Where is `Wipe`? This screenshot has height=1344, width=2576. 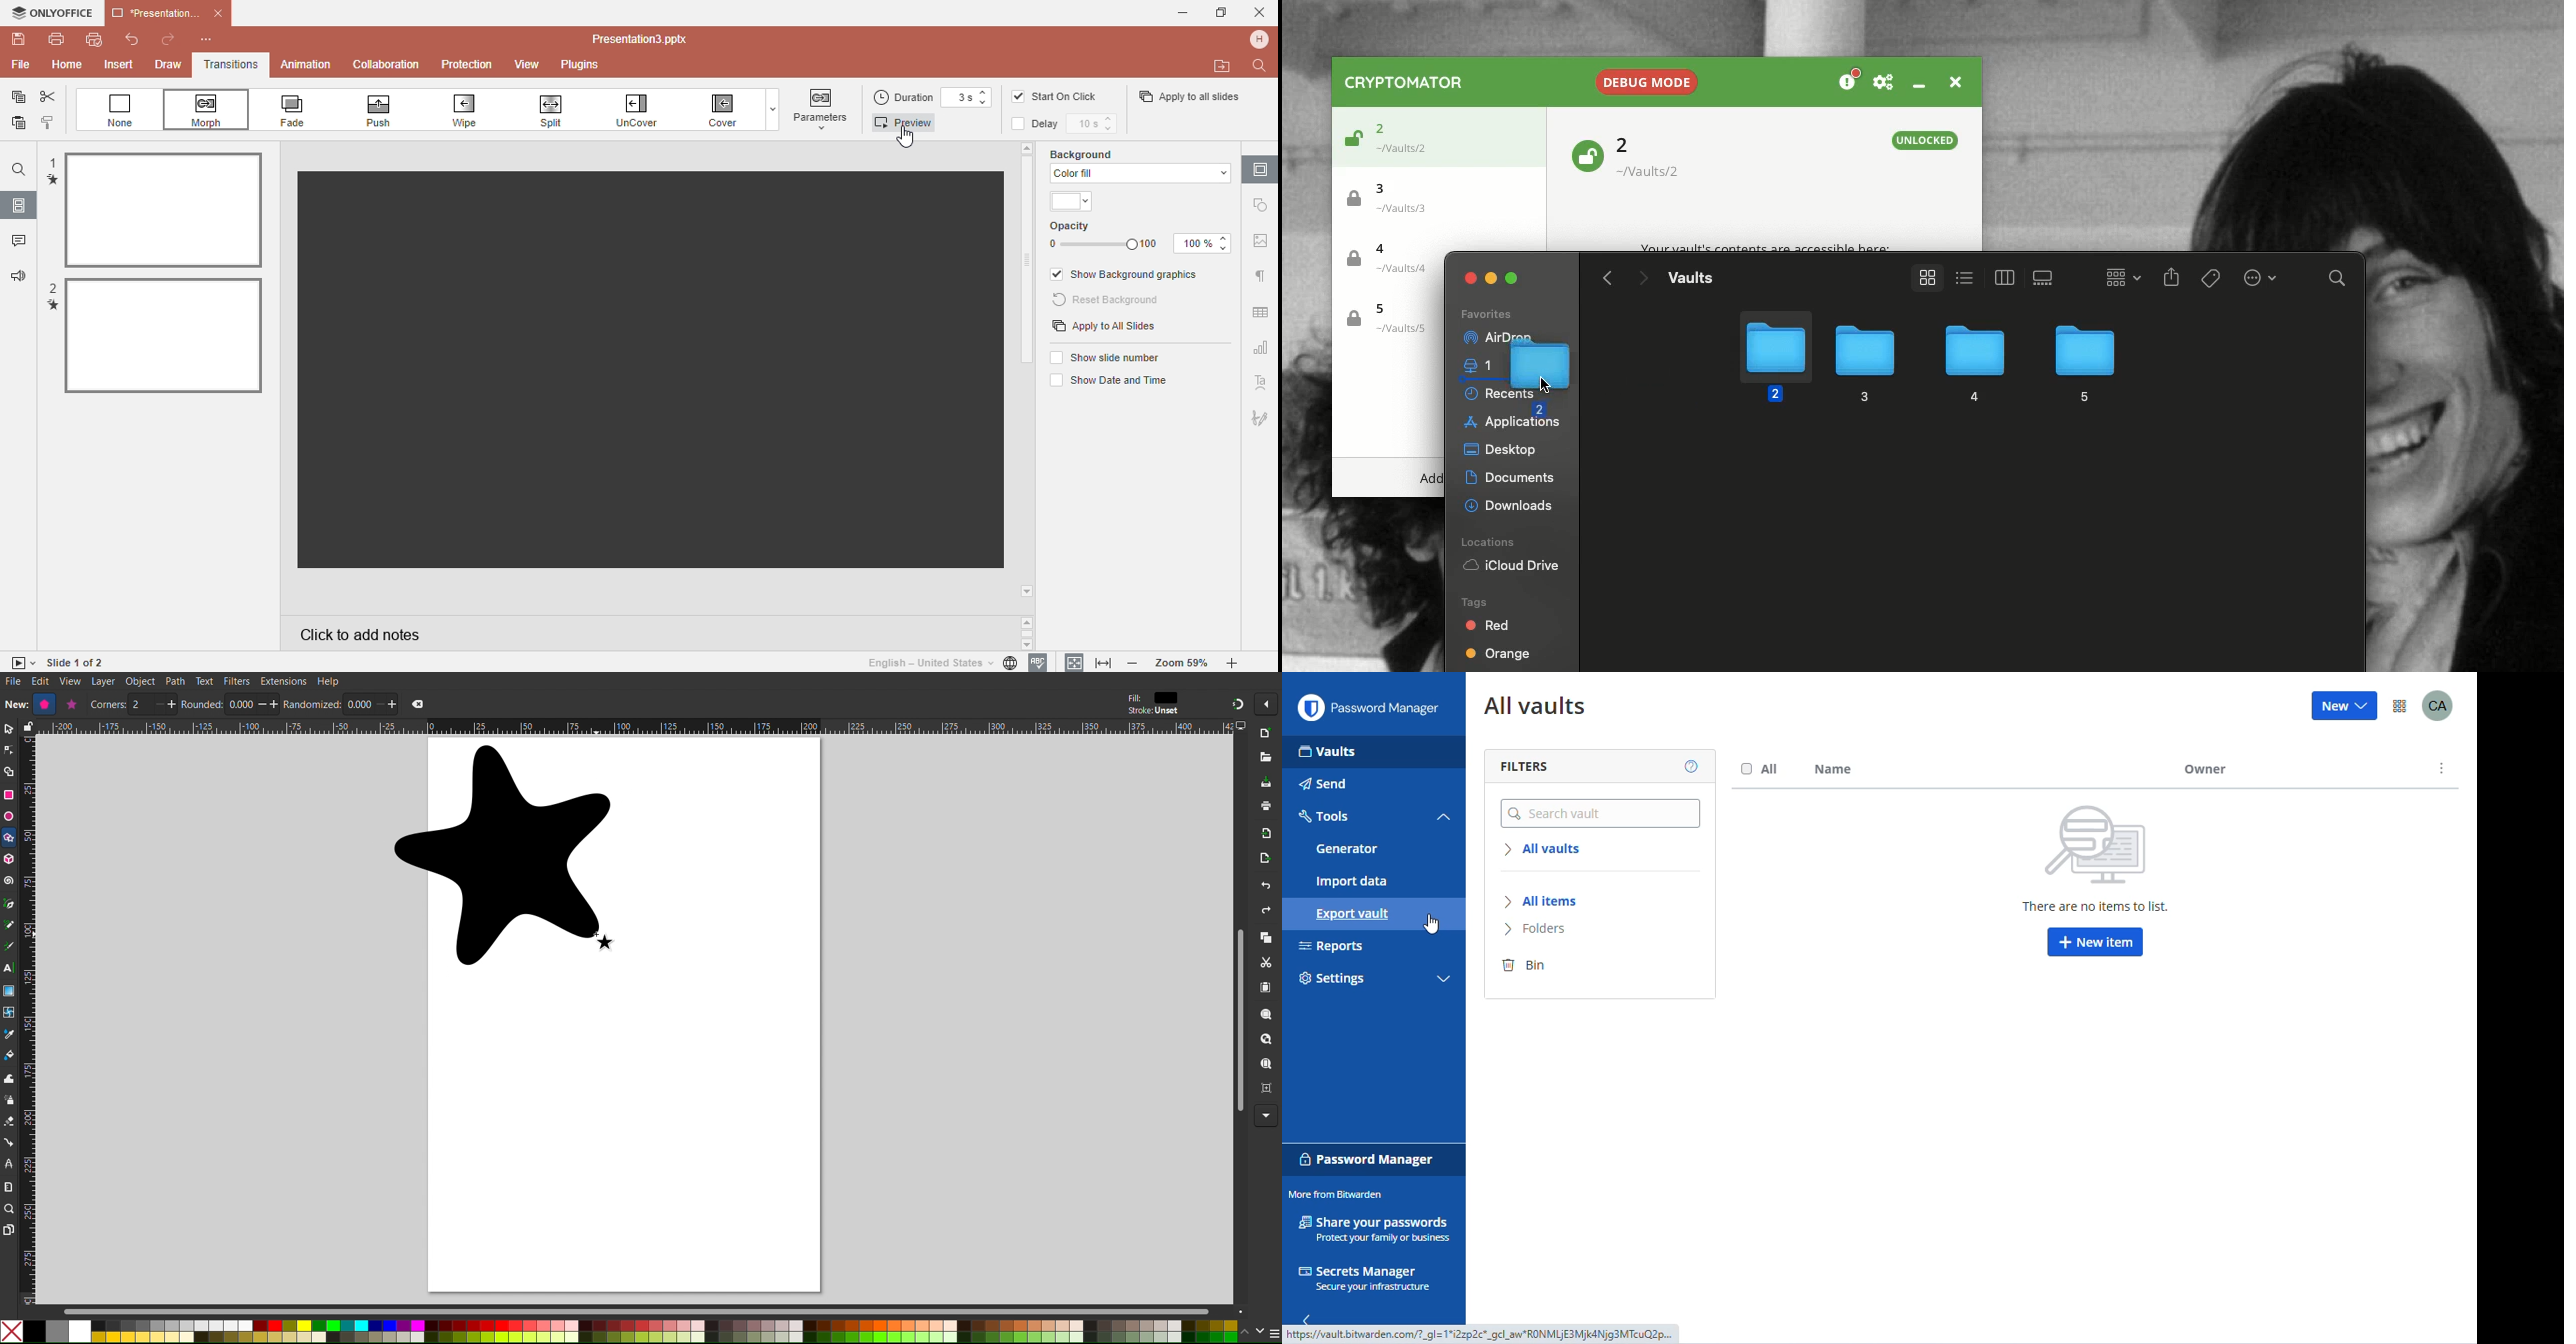
Wipe is located at coordinates (475, 110).